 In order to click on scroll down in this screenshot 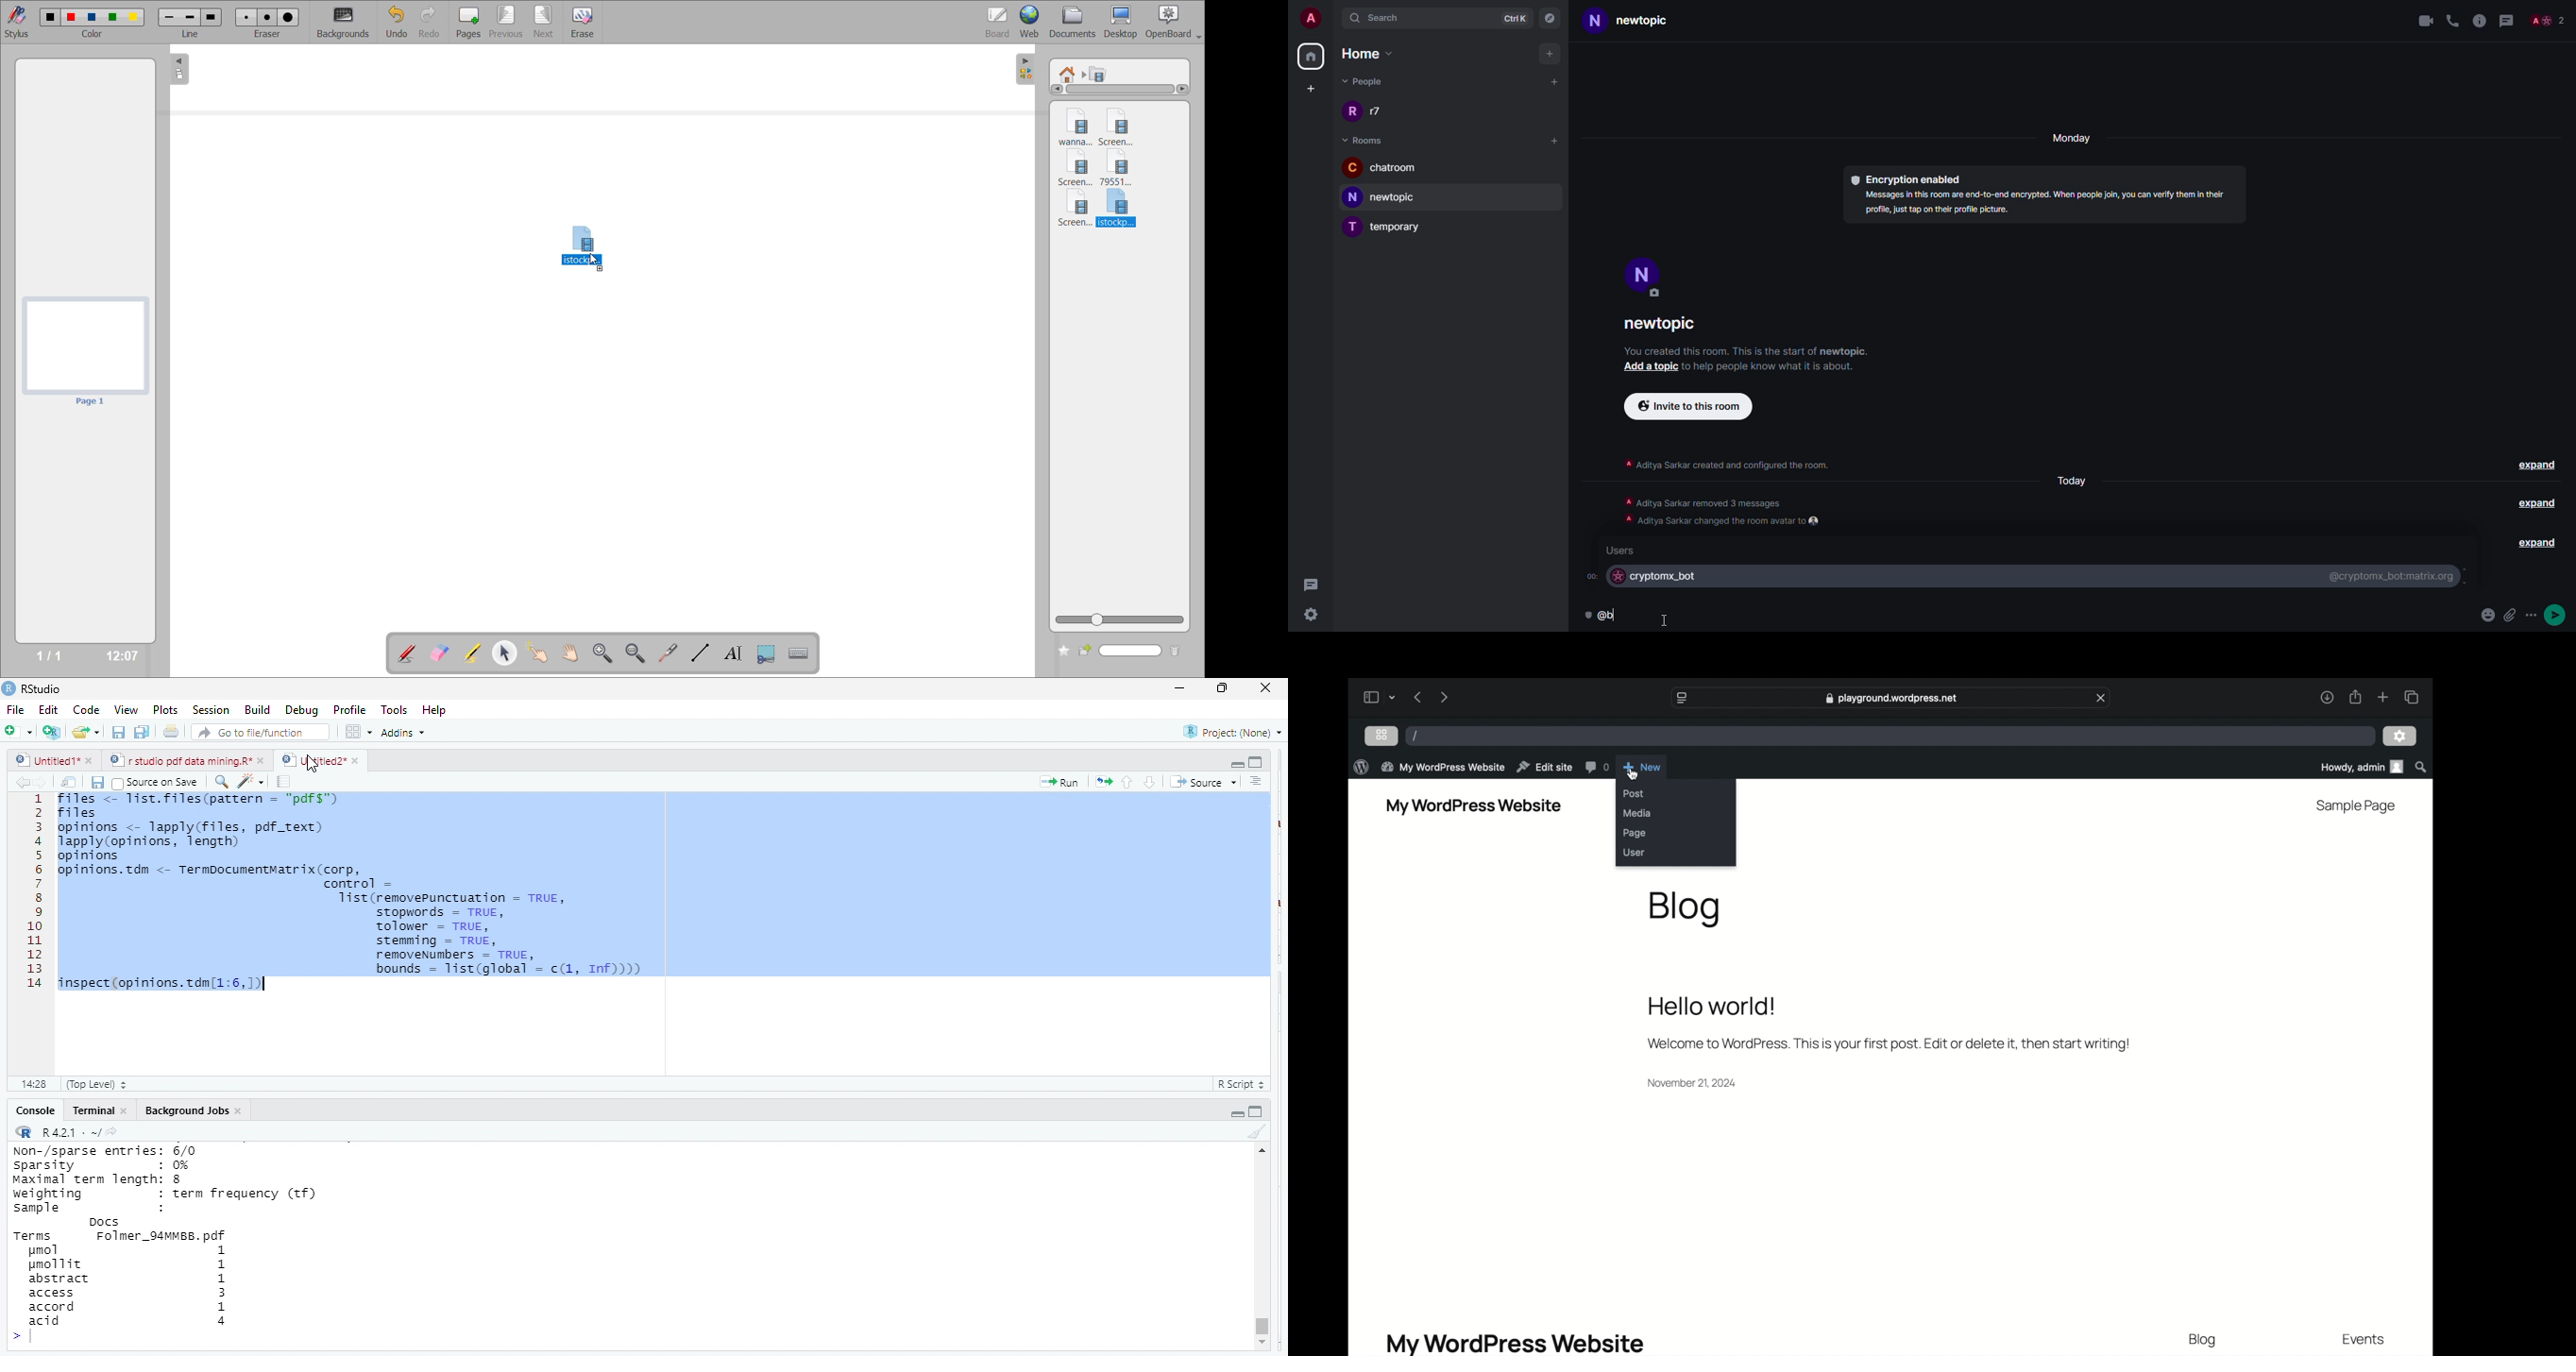, I will do `click(1261, 1344)`.